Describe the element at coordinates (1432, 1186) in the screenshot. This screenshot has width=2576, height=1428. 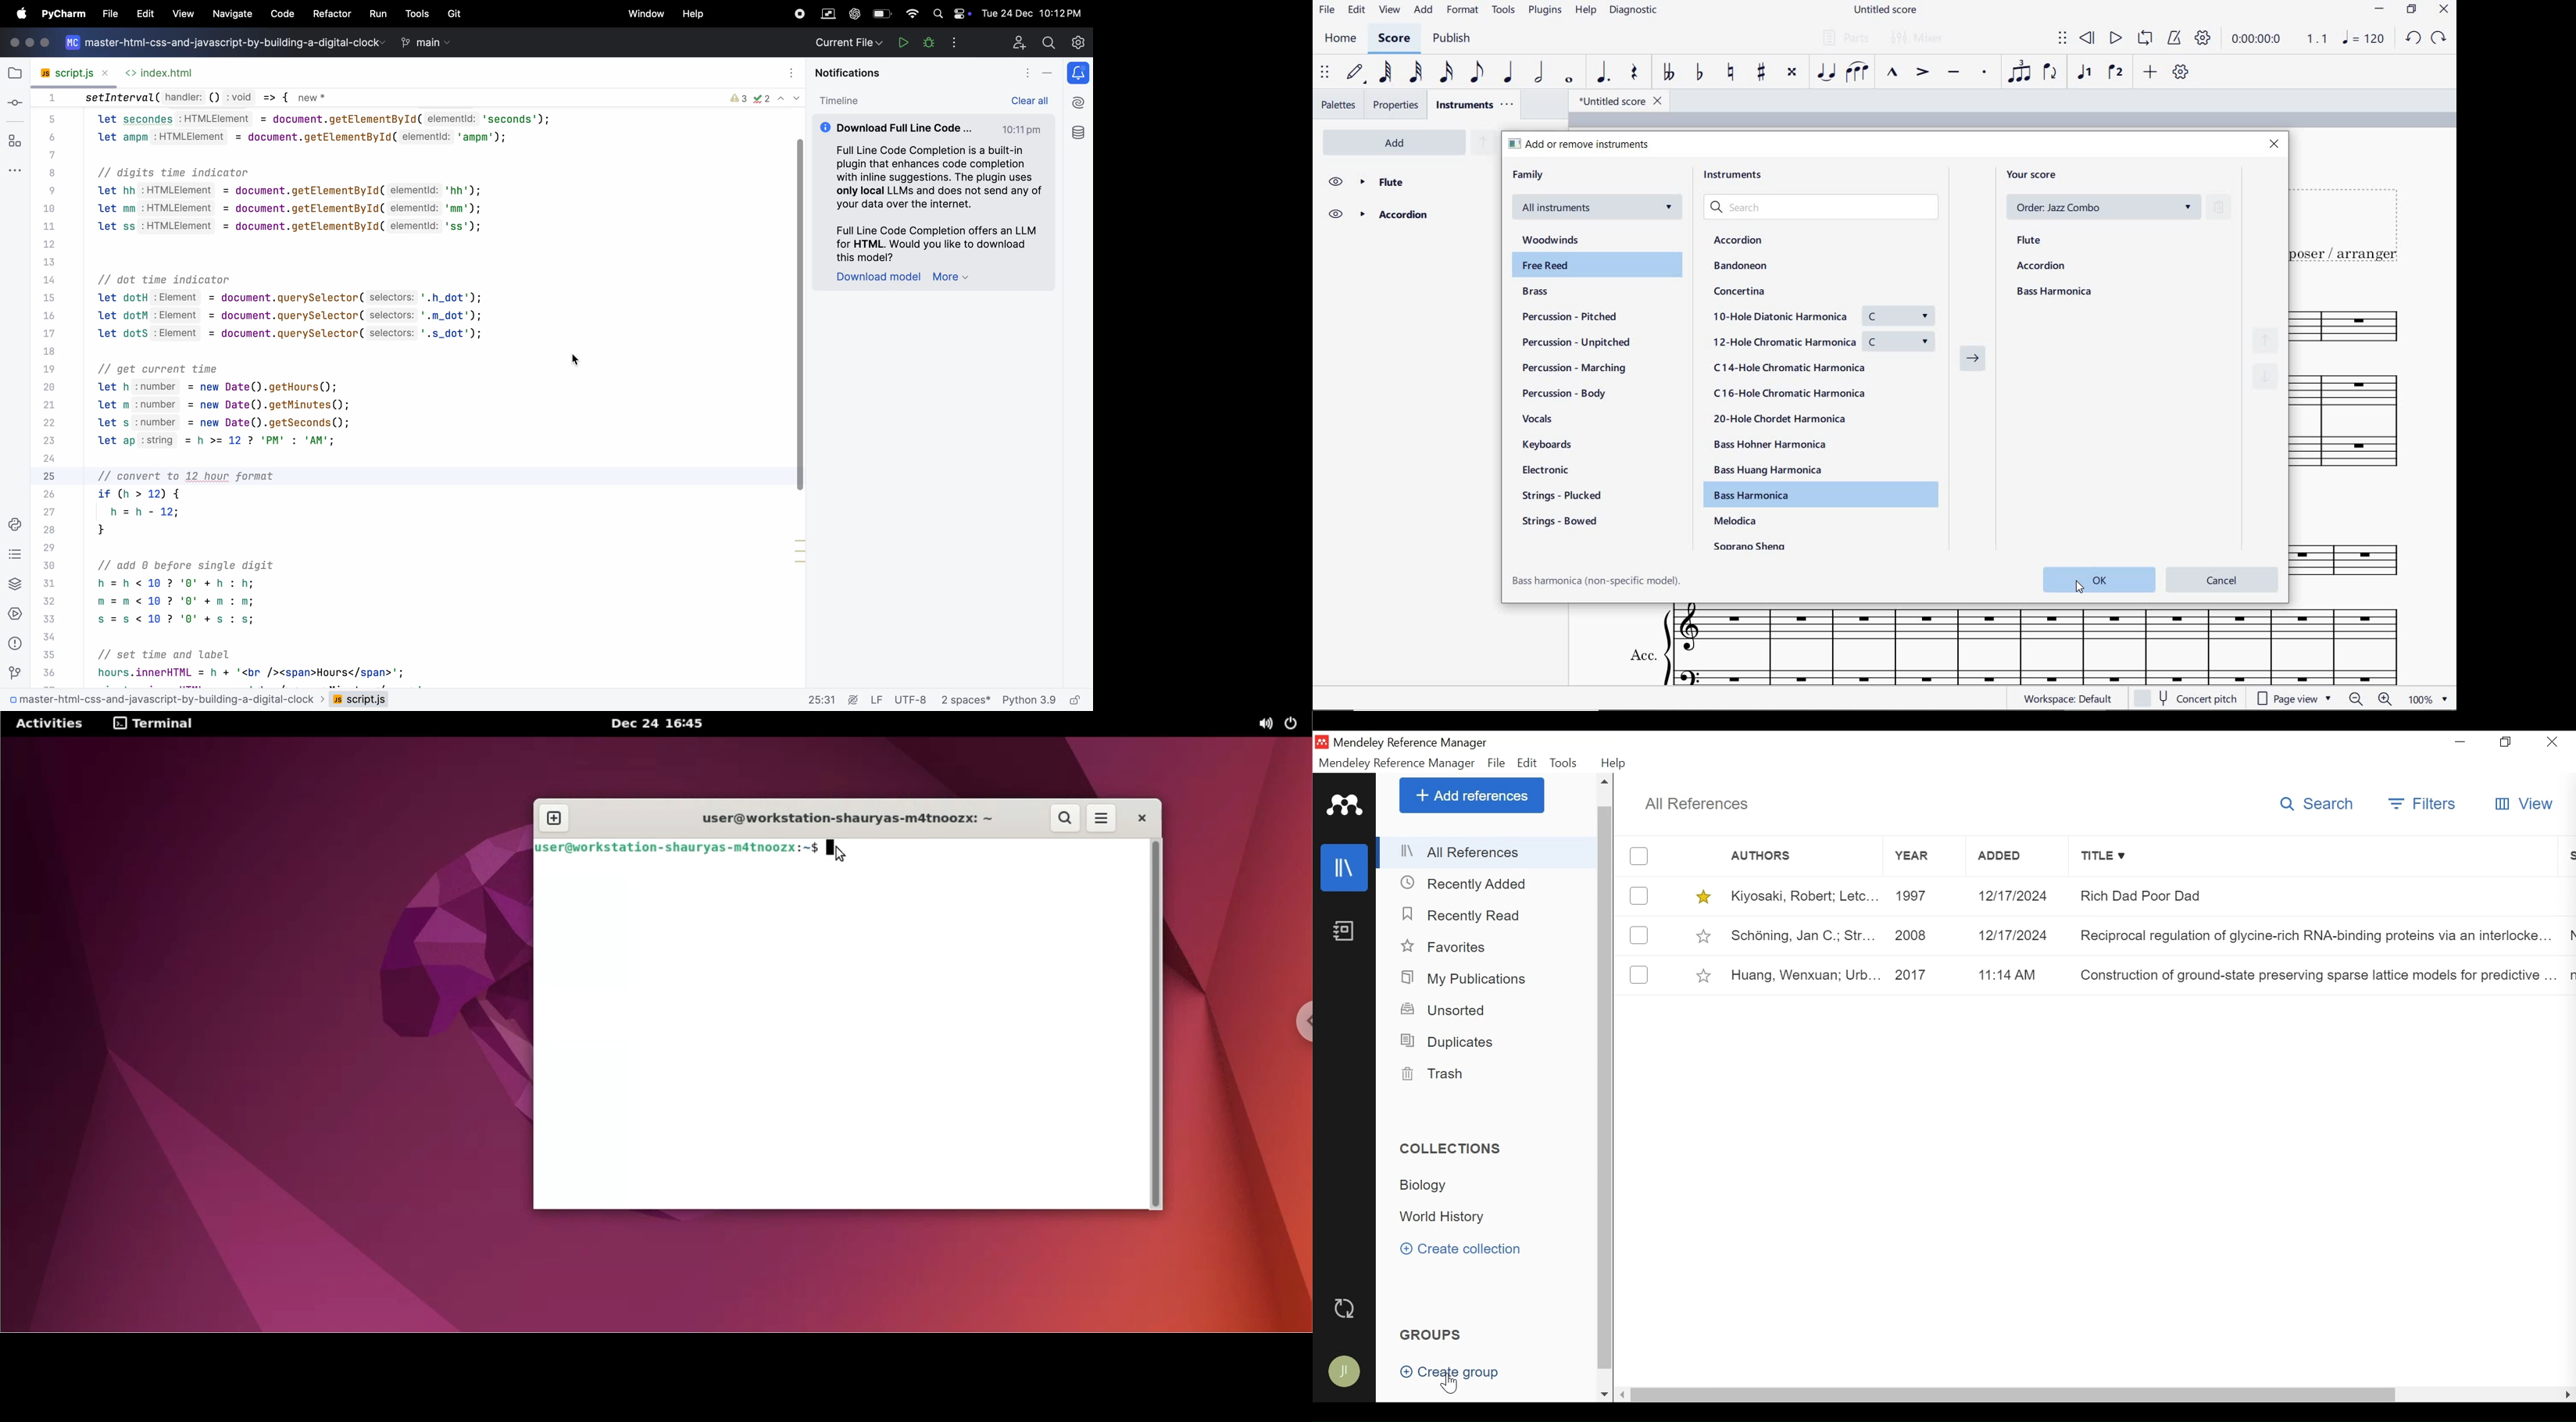
I see `Biology` at that location.